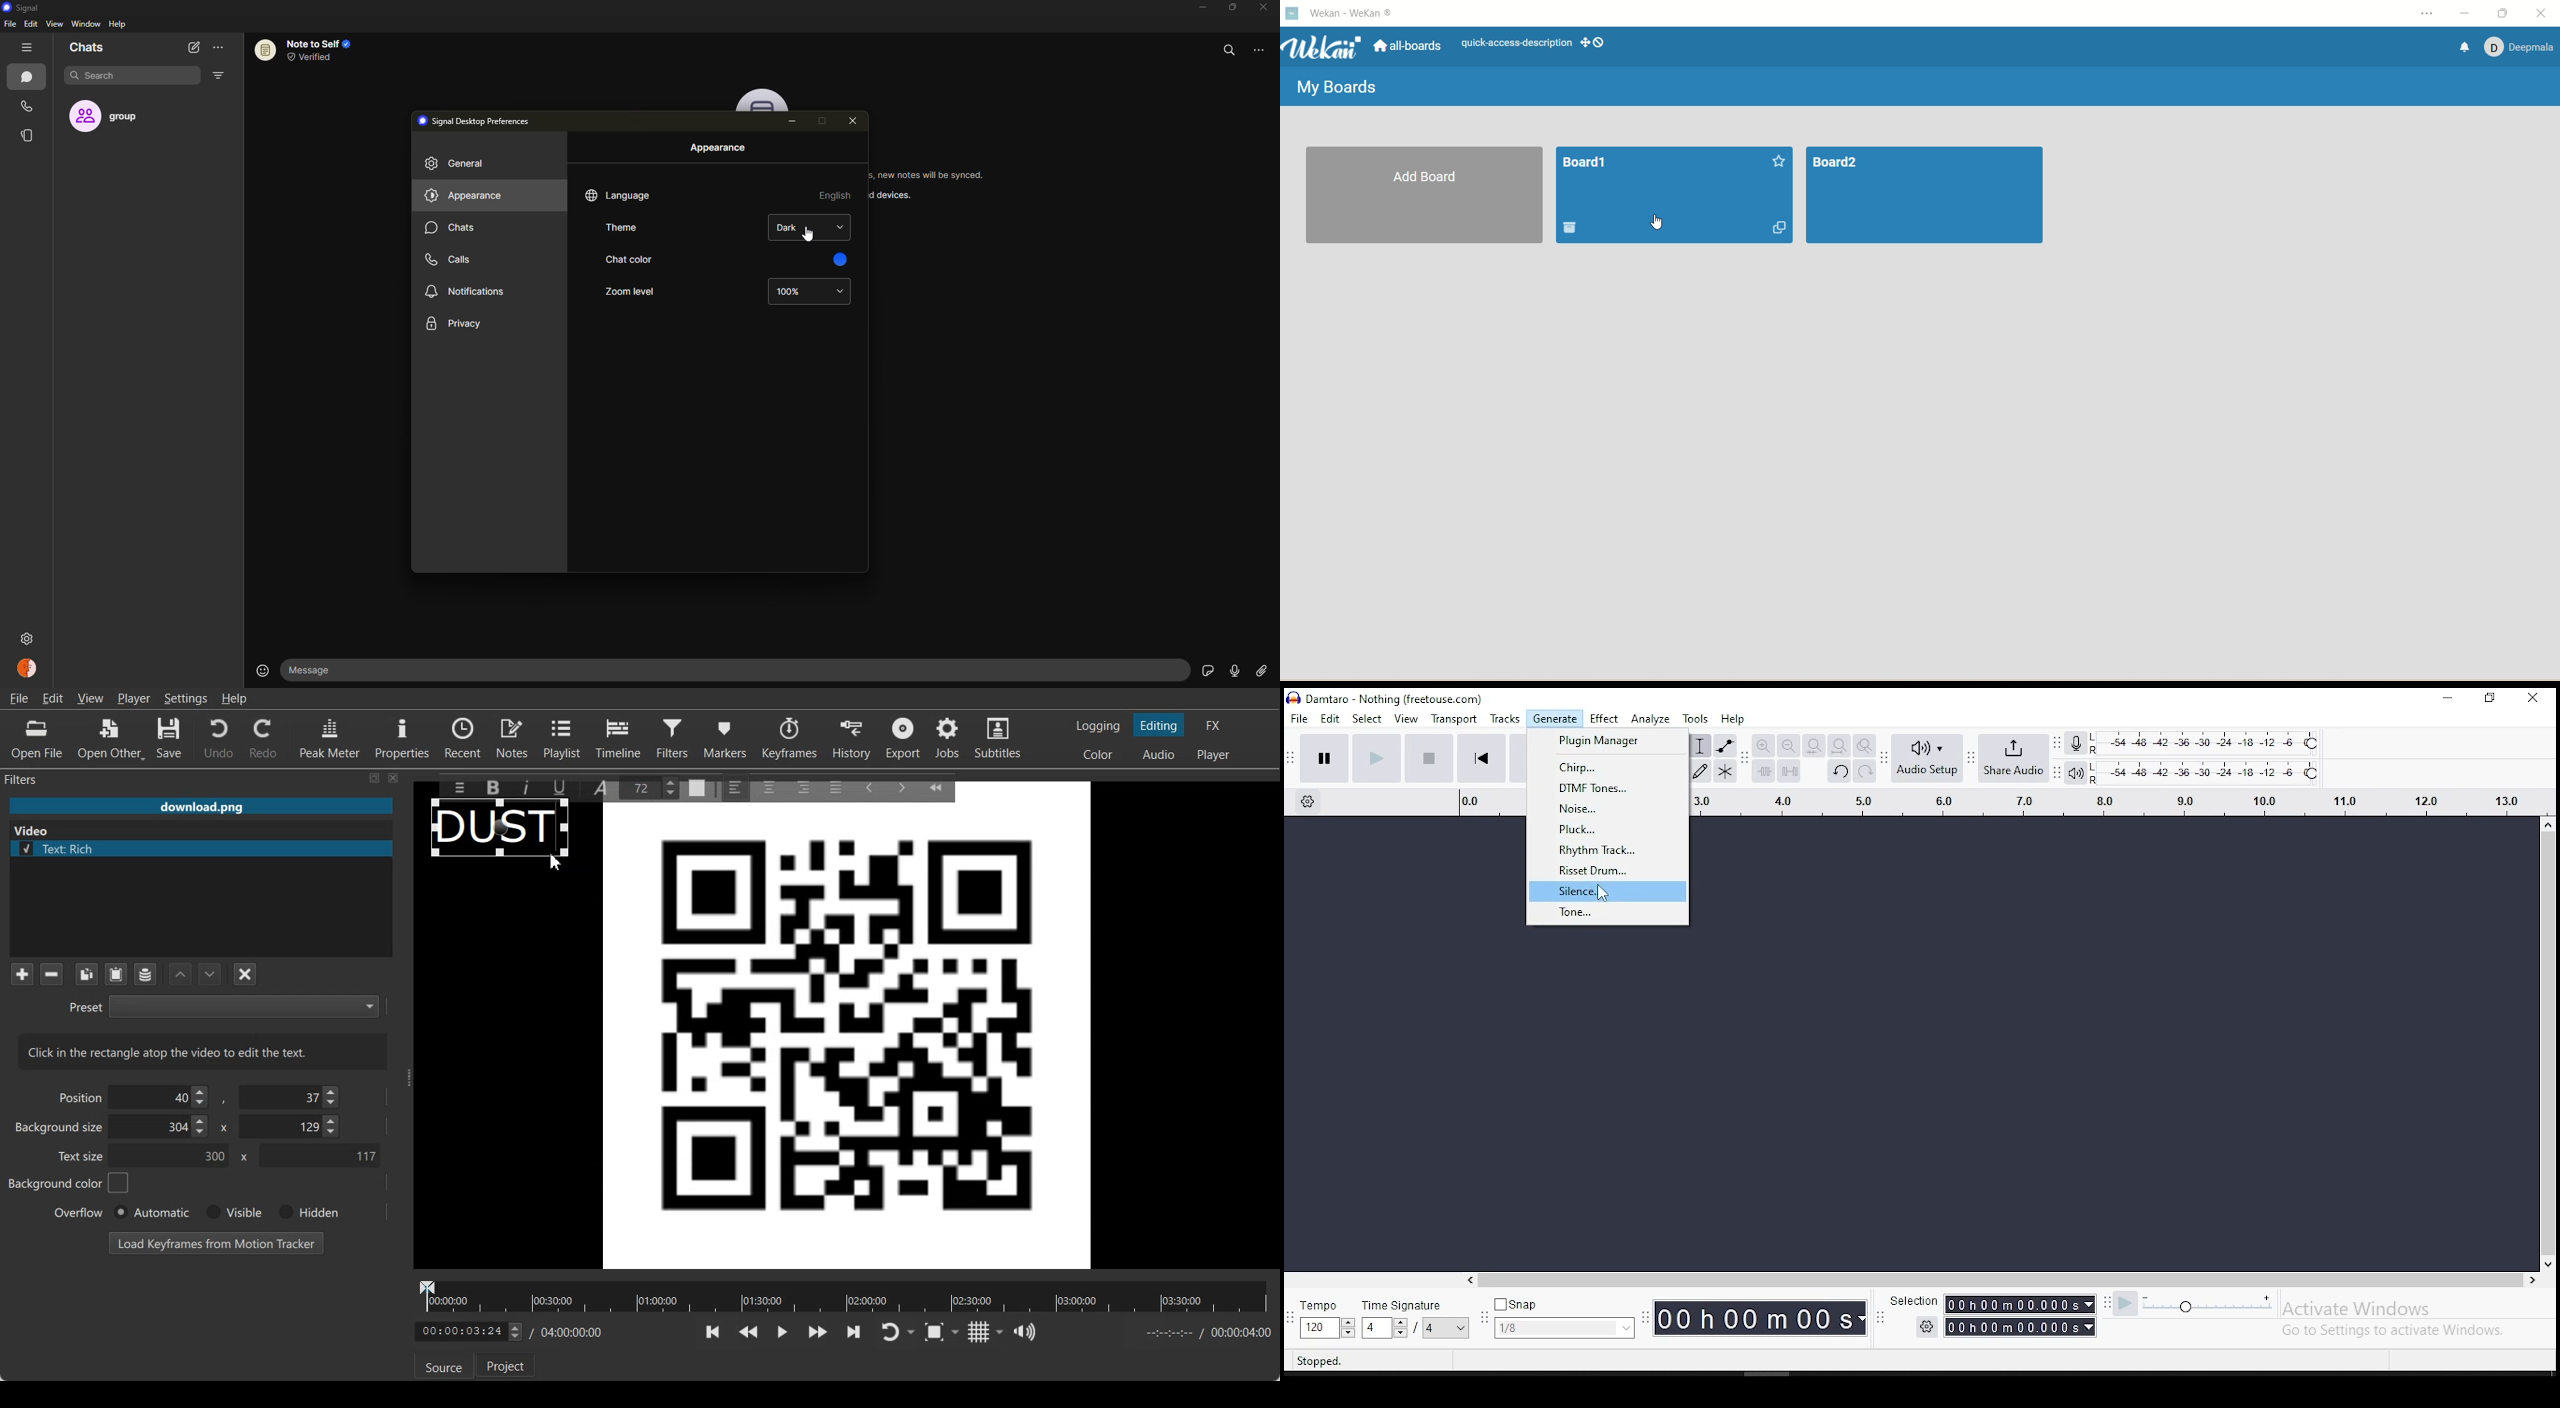  I want to click on Toggle grid display on the player, so click(979, 1332).